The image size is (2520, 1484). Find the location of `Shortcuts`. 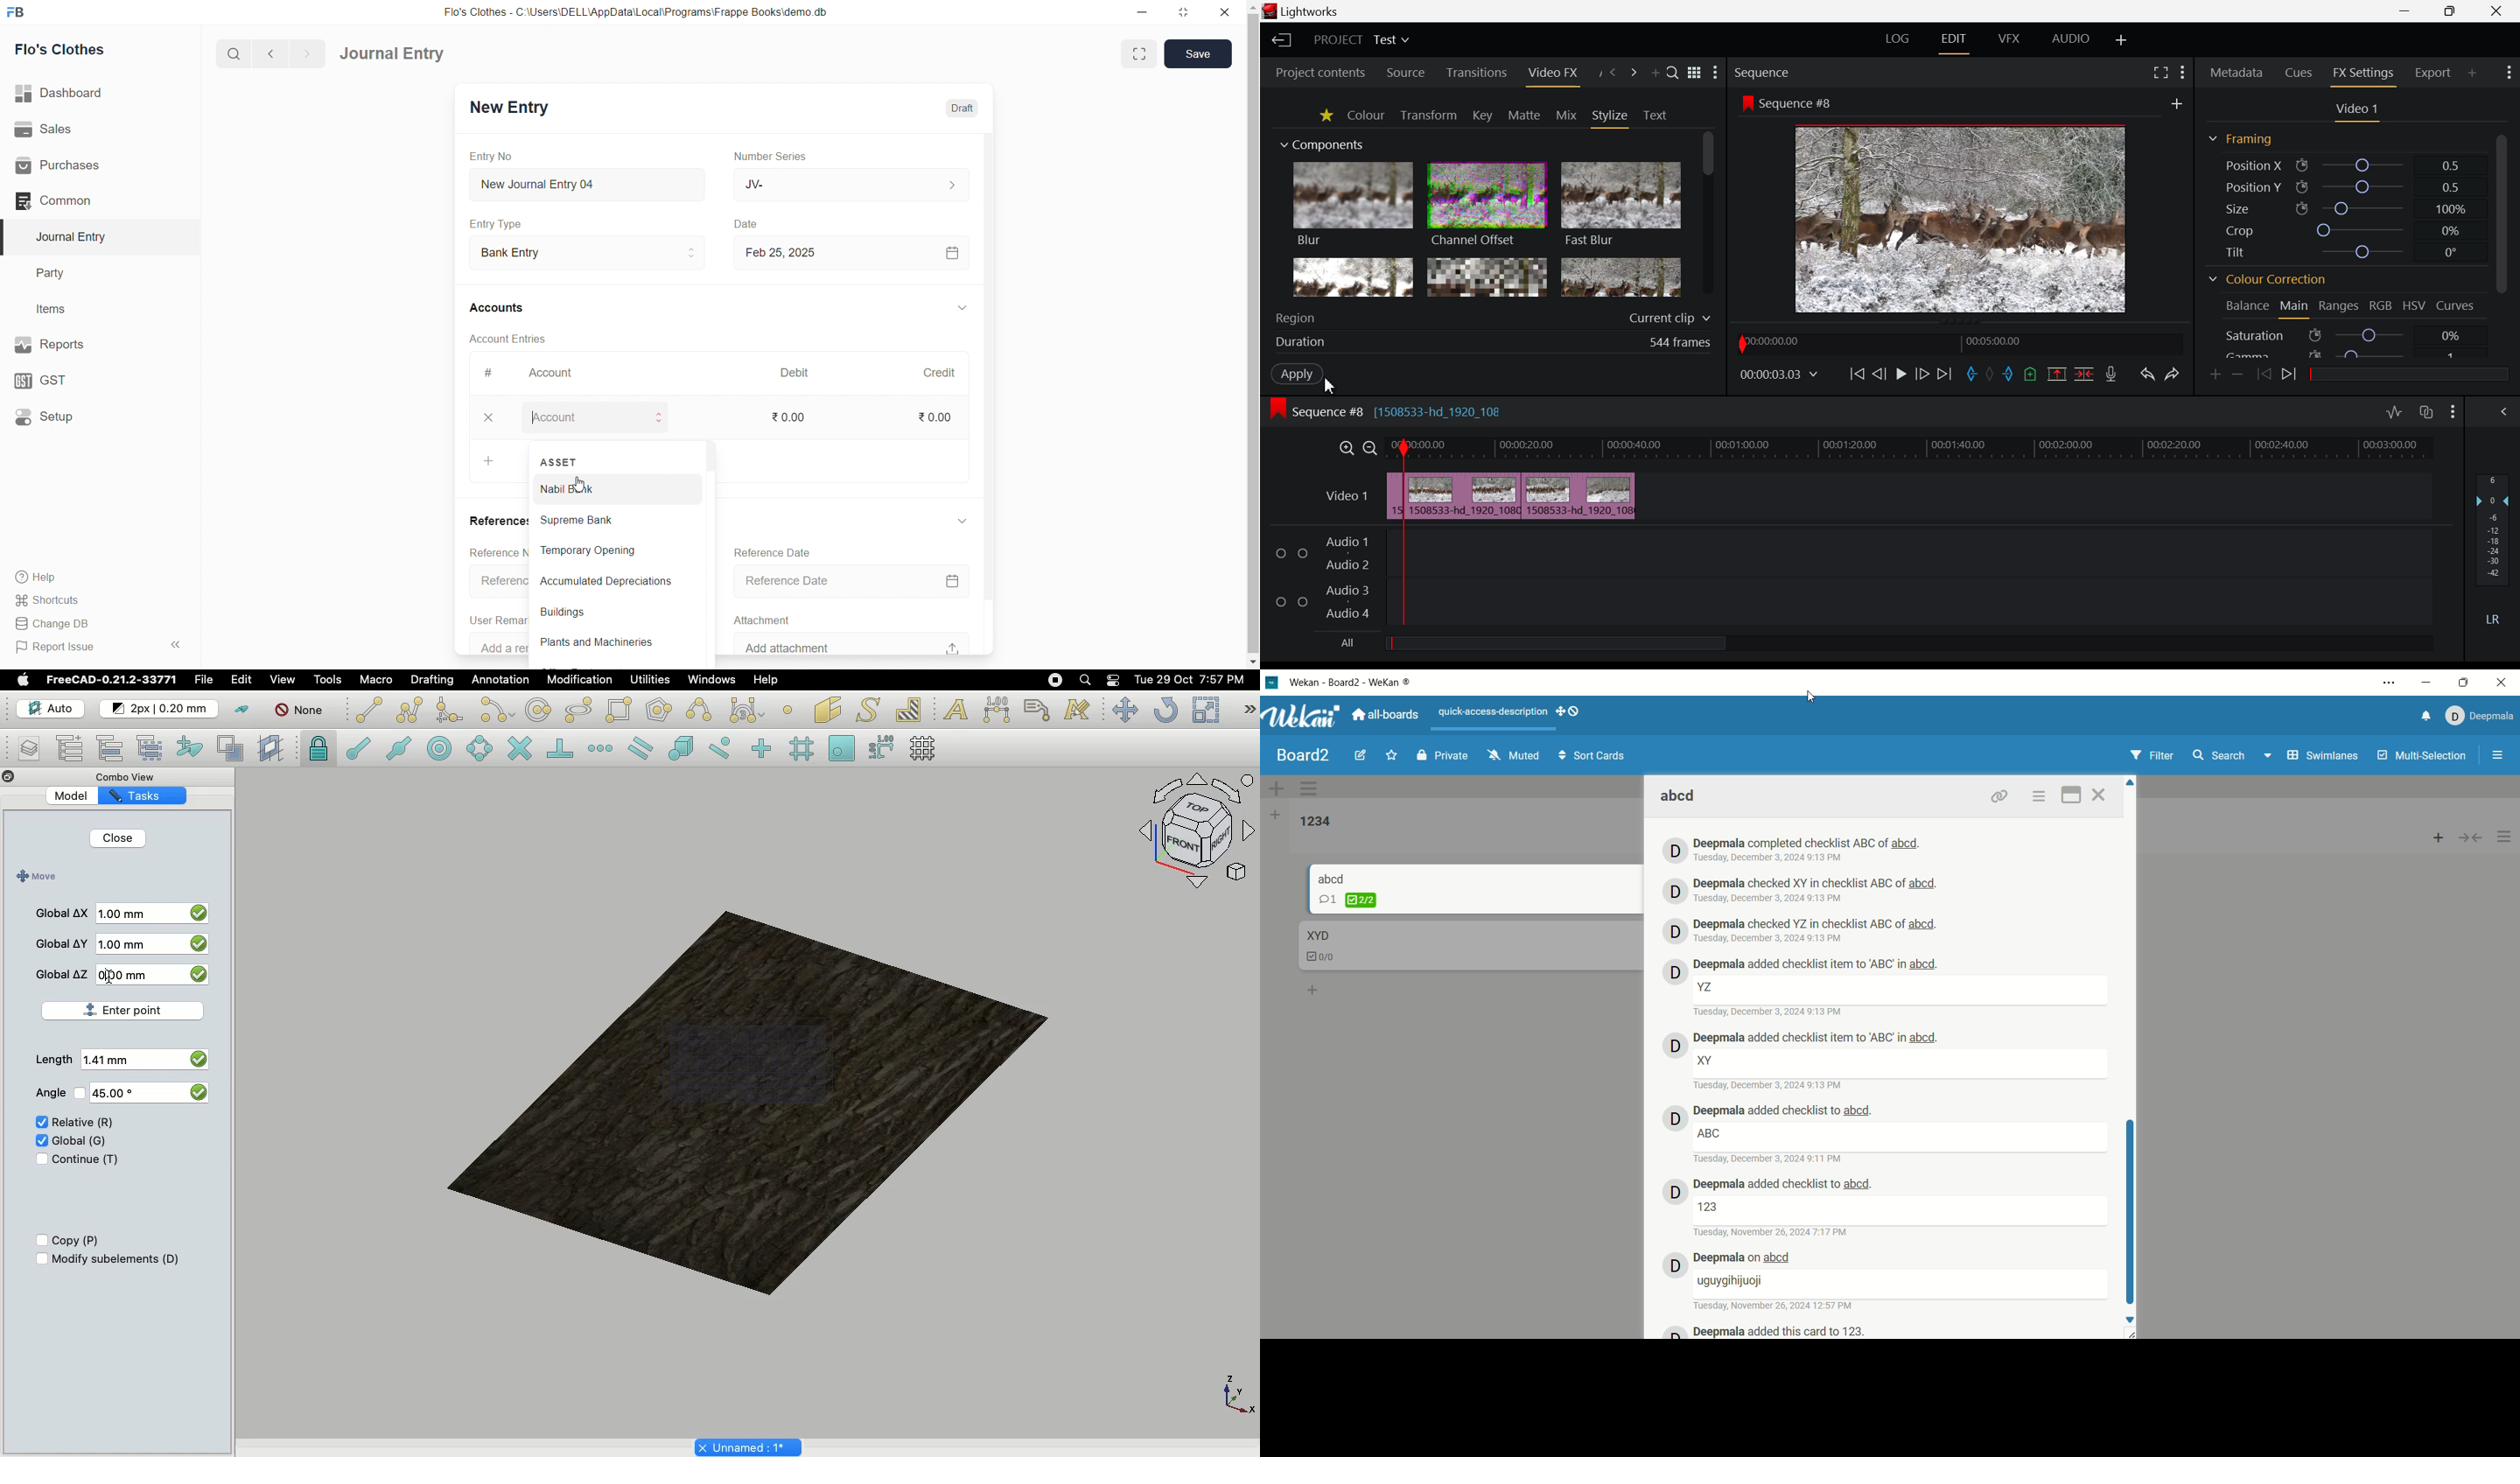

Shortcuts is located at coordinates (96, 599).